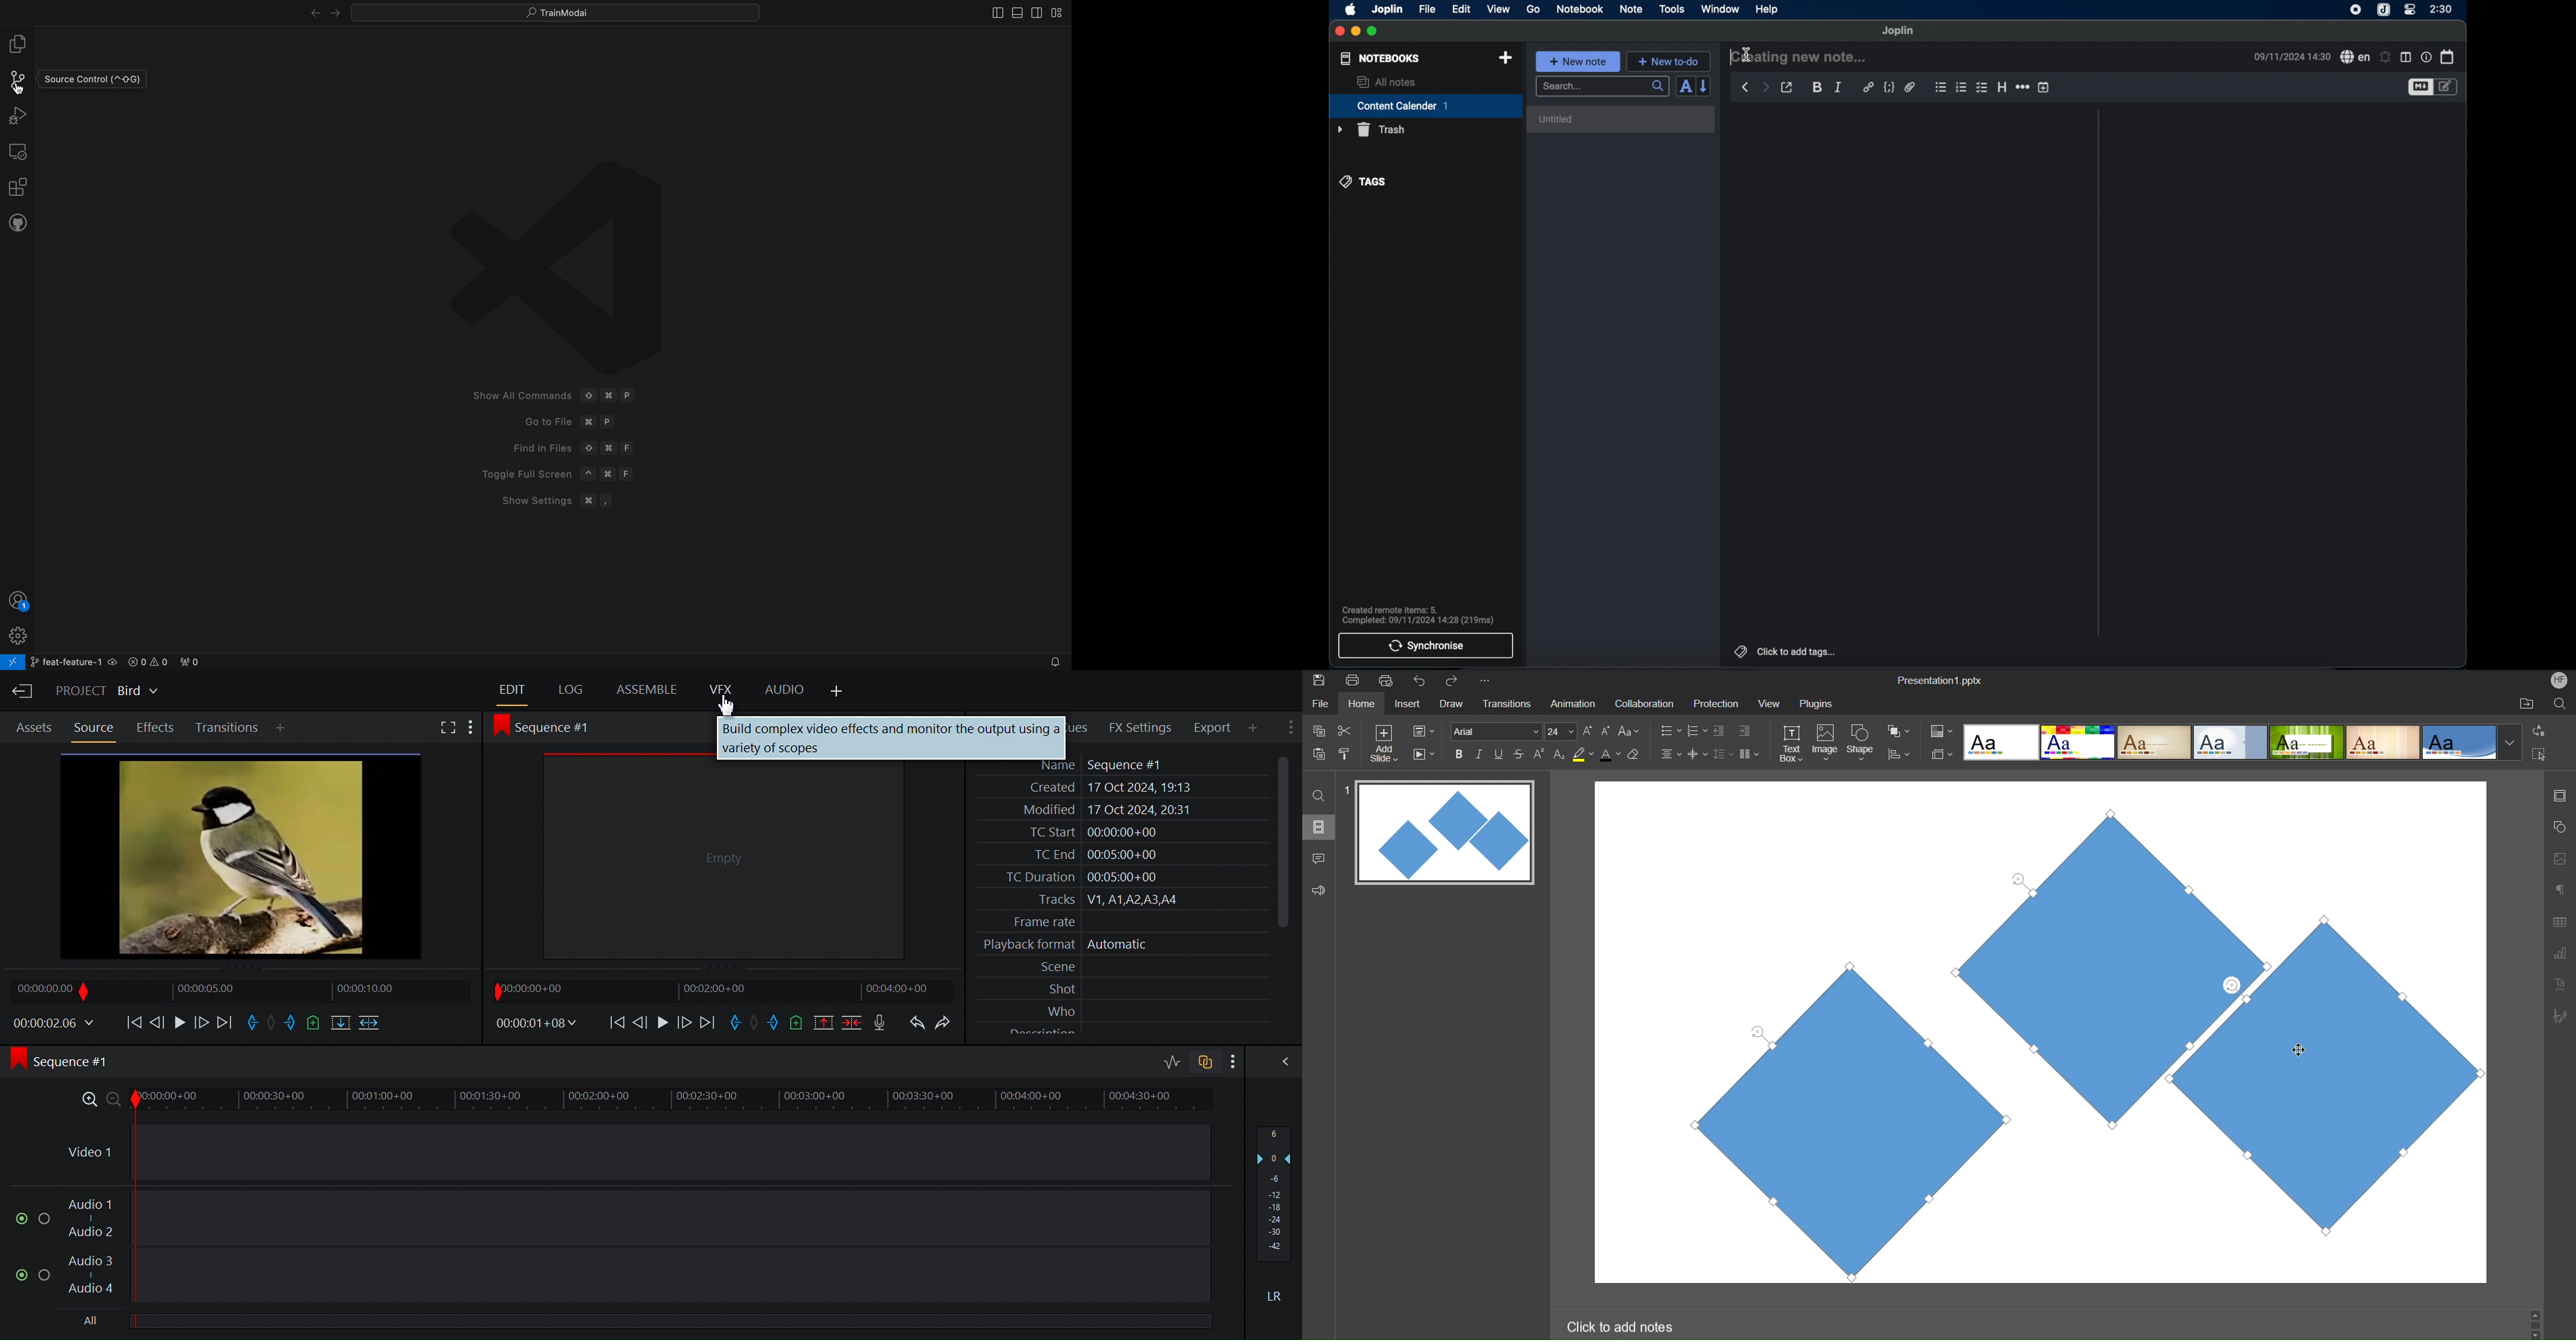 This screenshot has width=2576, height=1344. What do you see at coordinates (1272, 1191) in the screenshot?
I see `Audio output levels` at bounding box center [1272, 1191].